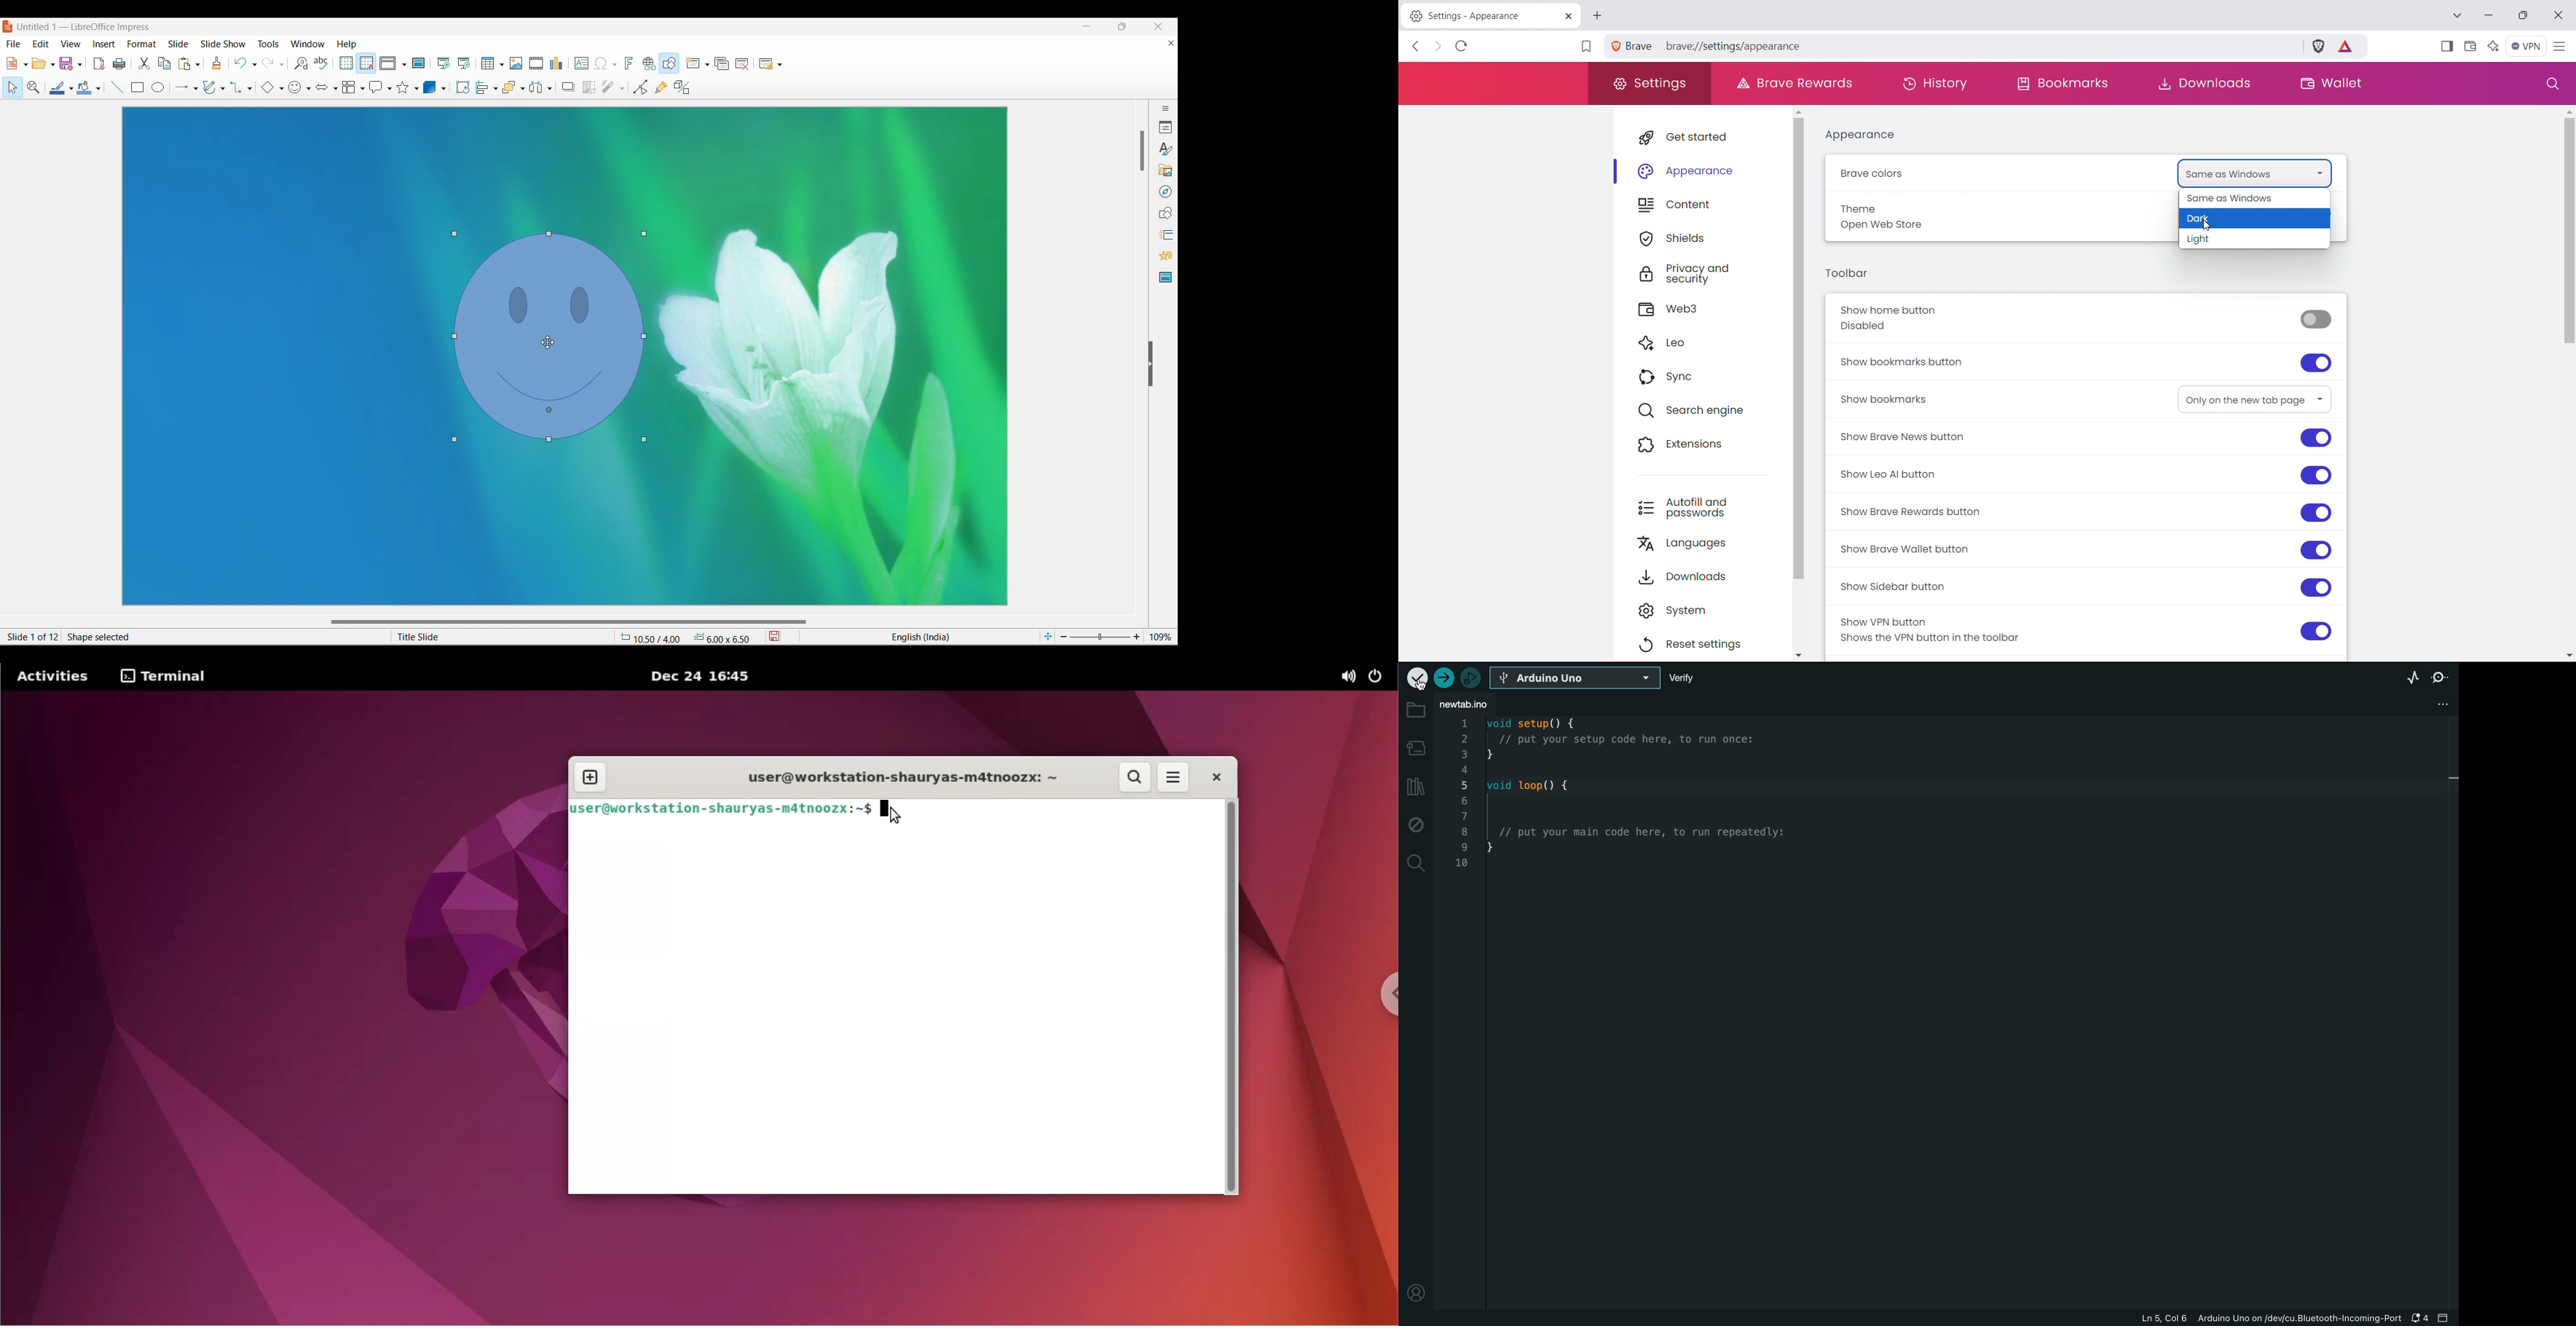  Describe the element at coordinates (683, 87) in the screenshot. I see `Toggle extrusion` at that location.